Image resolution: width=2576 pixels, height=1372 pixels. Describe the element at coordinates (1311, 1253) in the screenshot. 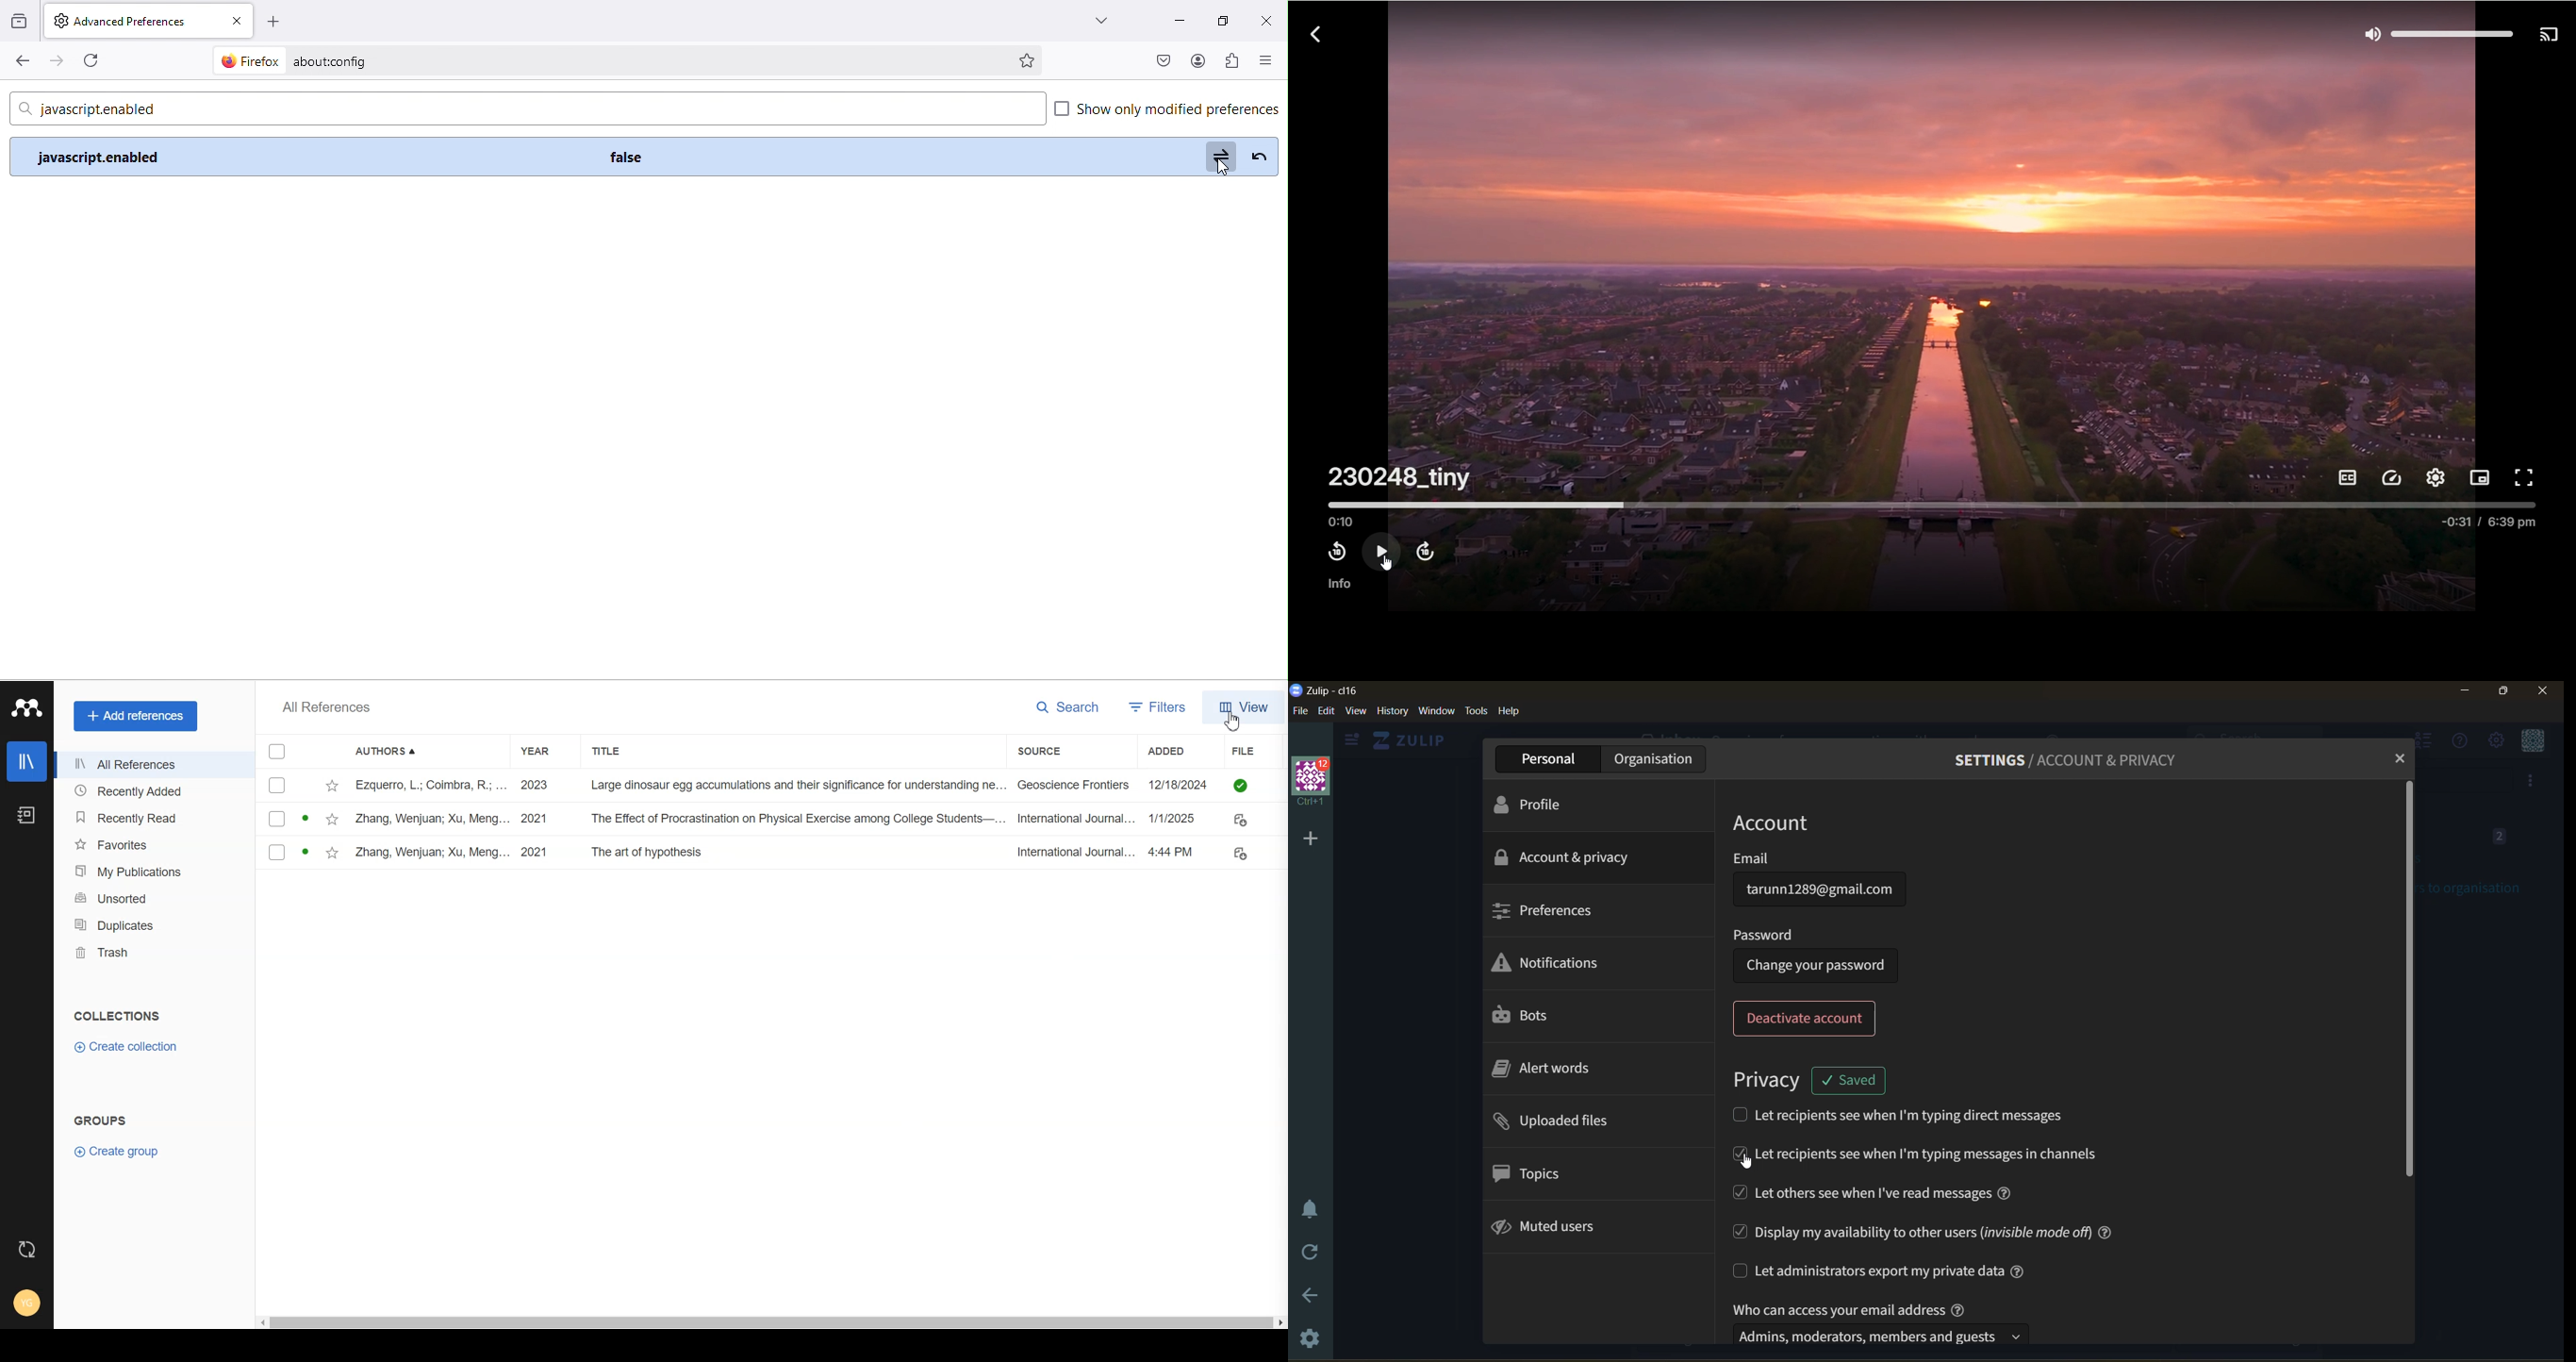

I see `reload` at that location.